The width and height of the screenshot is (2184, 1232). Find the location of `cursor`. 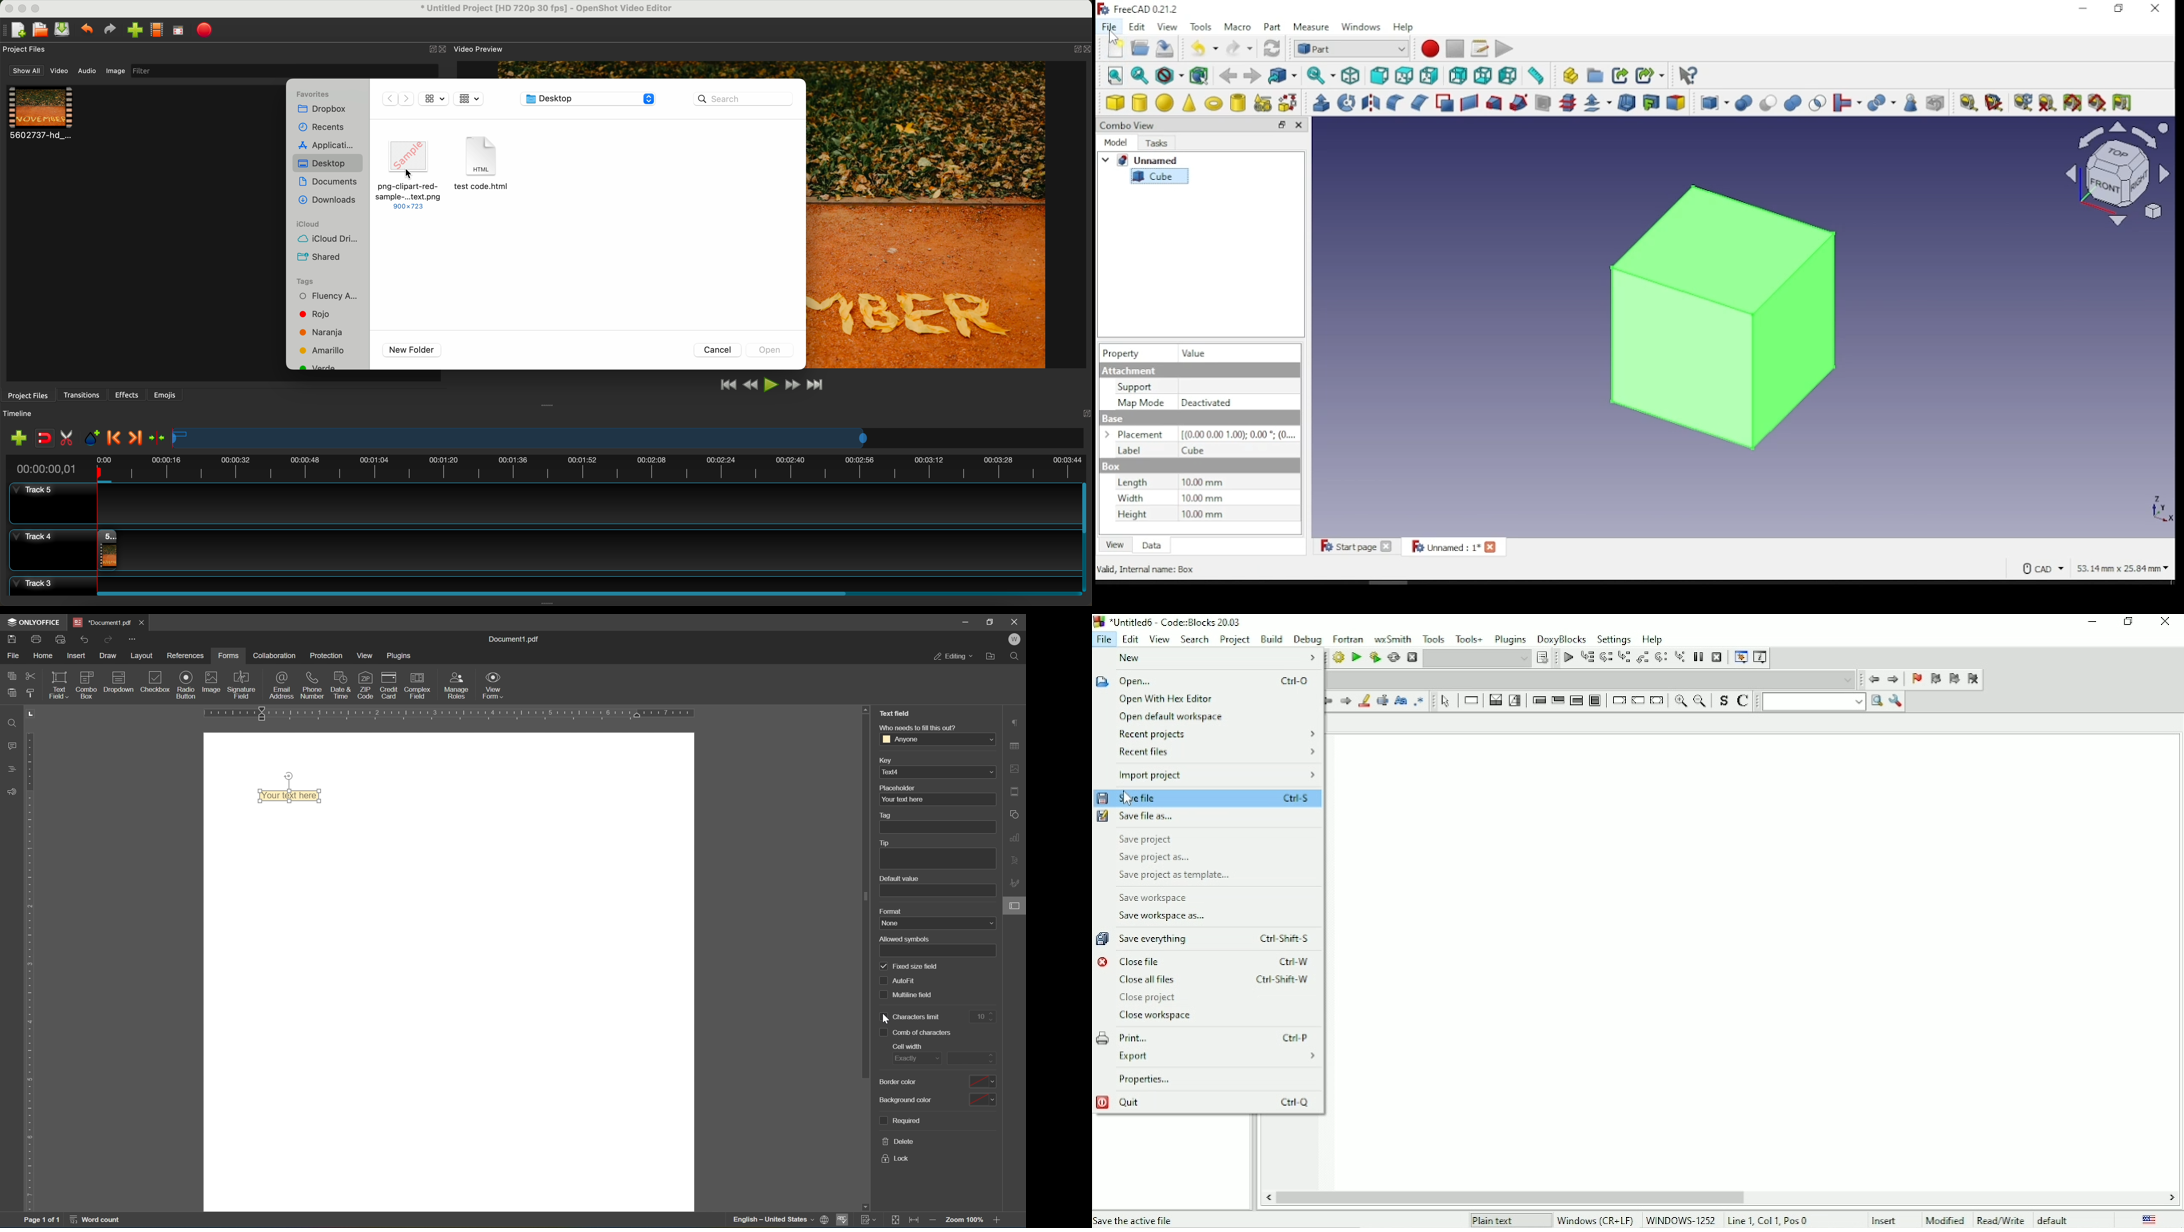

cursor is located at coordinates (1128, 798).